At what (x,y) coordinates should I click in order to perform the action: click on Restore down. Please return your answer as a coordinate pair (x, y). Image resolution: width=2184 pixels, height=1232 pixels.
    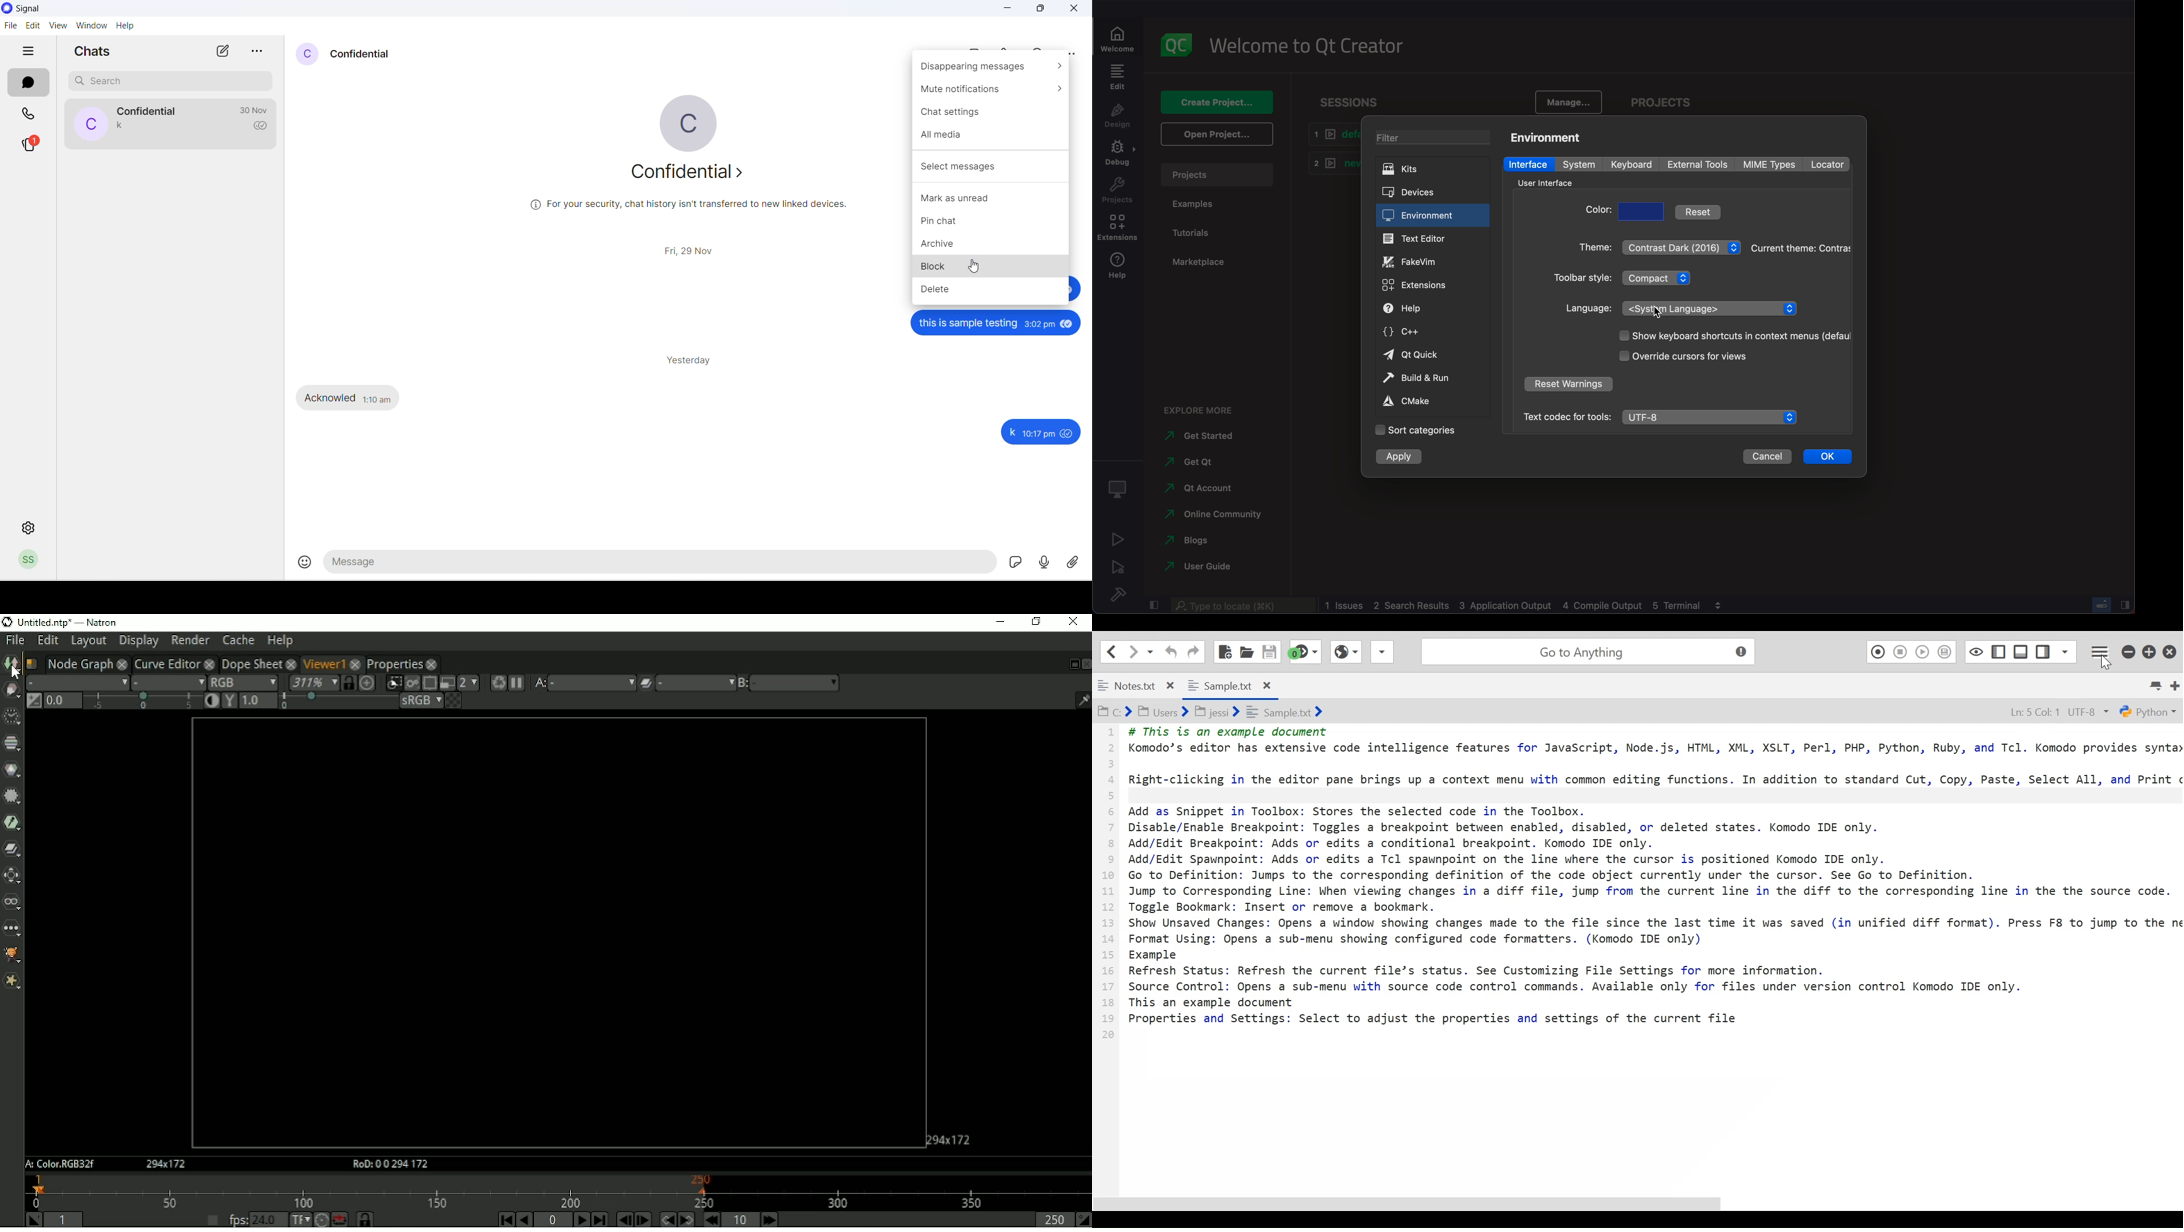
    Looking at the image, I should click on (1036, 623).